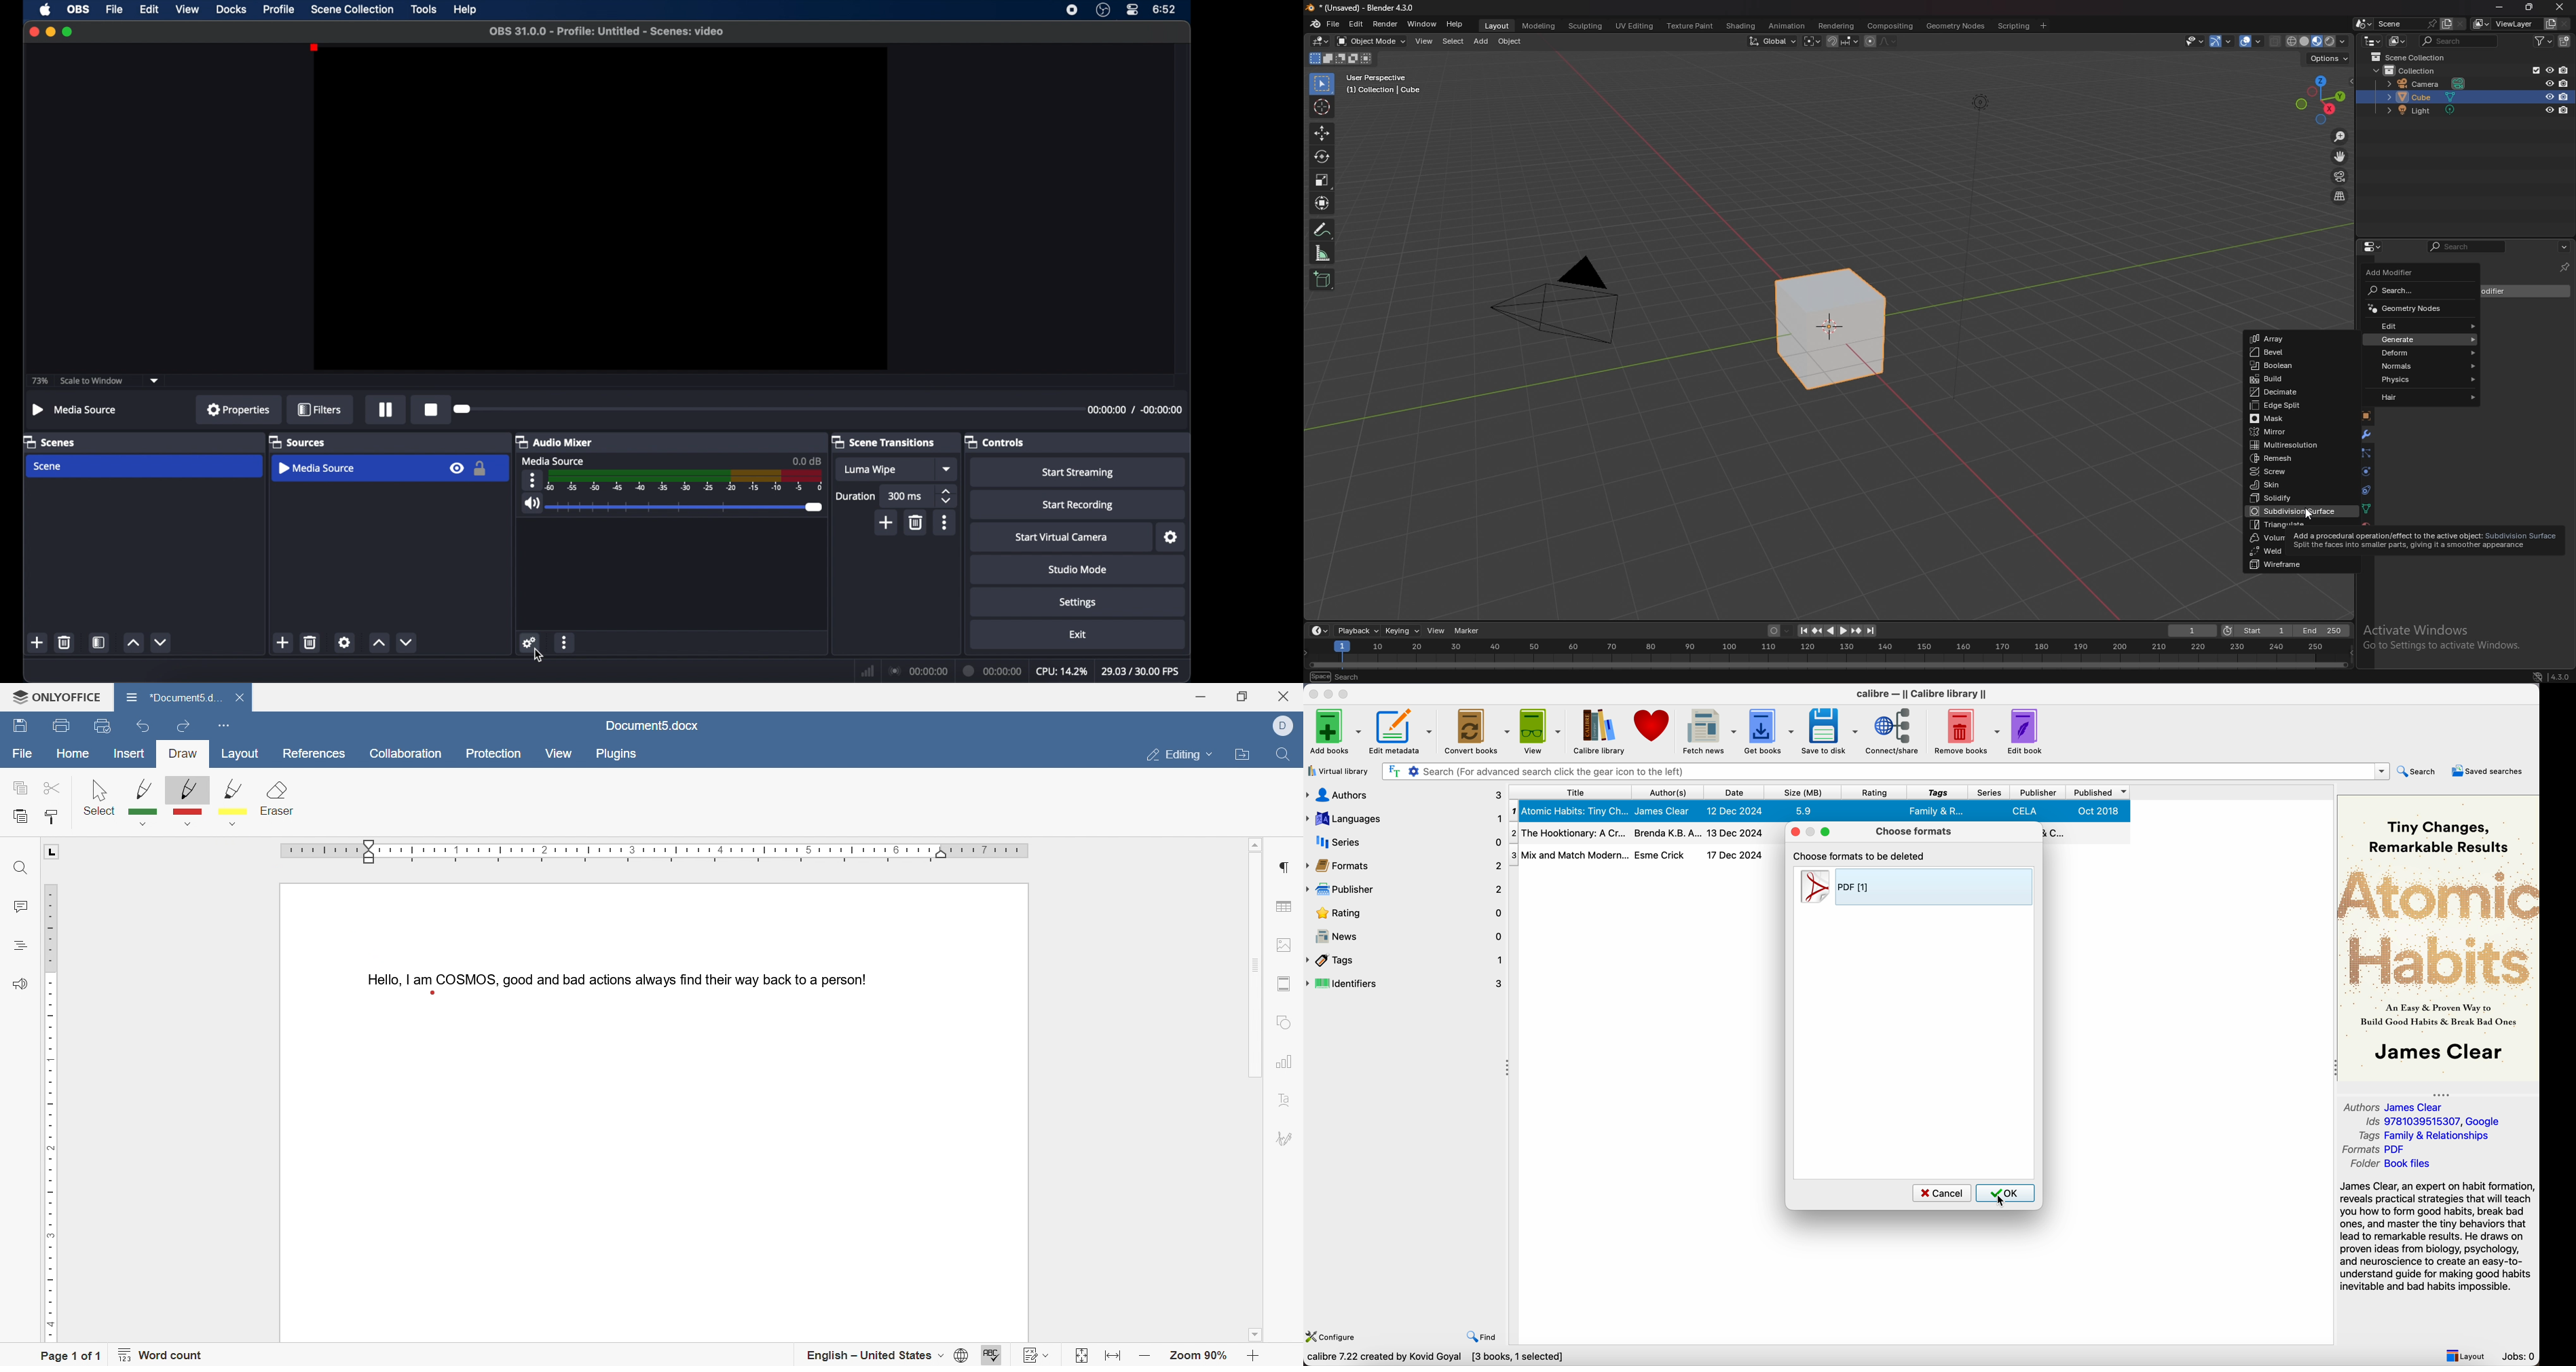  I want to click on choose formats to be deleted, so click(1858, 855).